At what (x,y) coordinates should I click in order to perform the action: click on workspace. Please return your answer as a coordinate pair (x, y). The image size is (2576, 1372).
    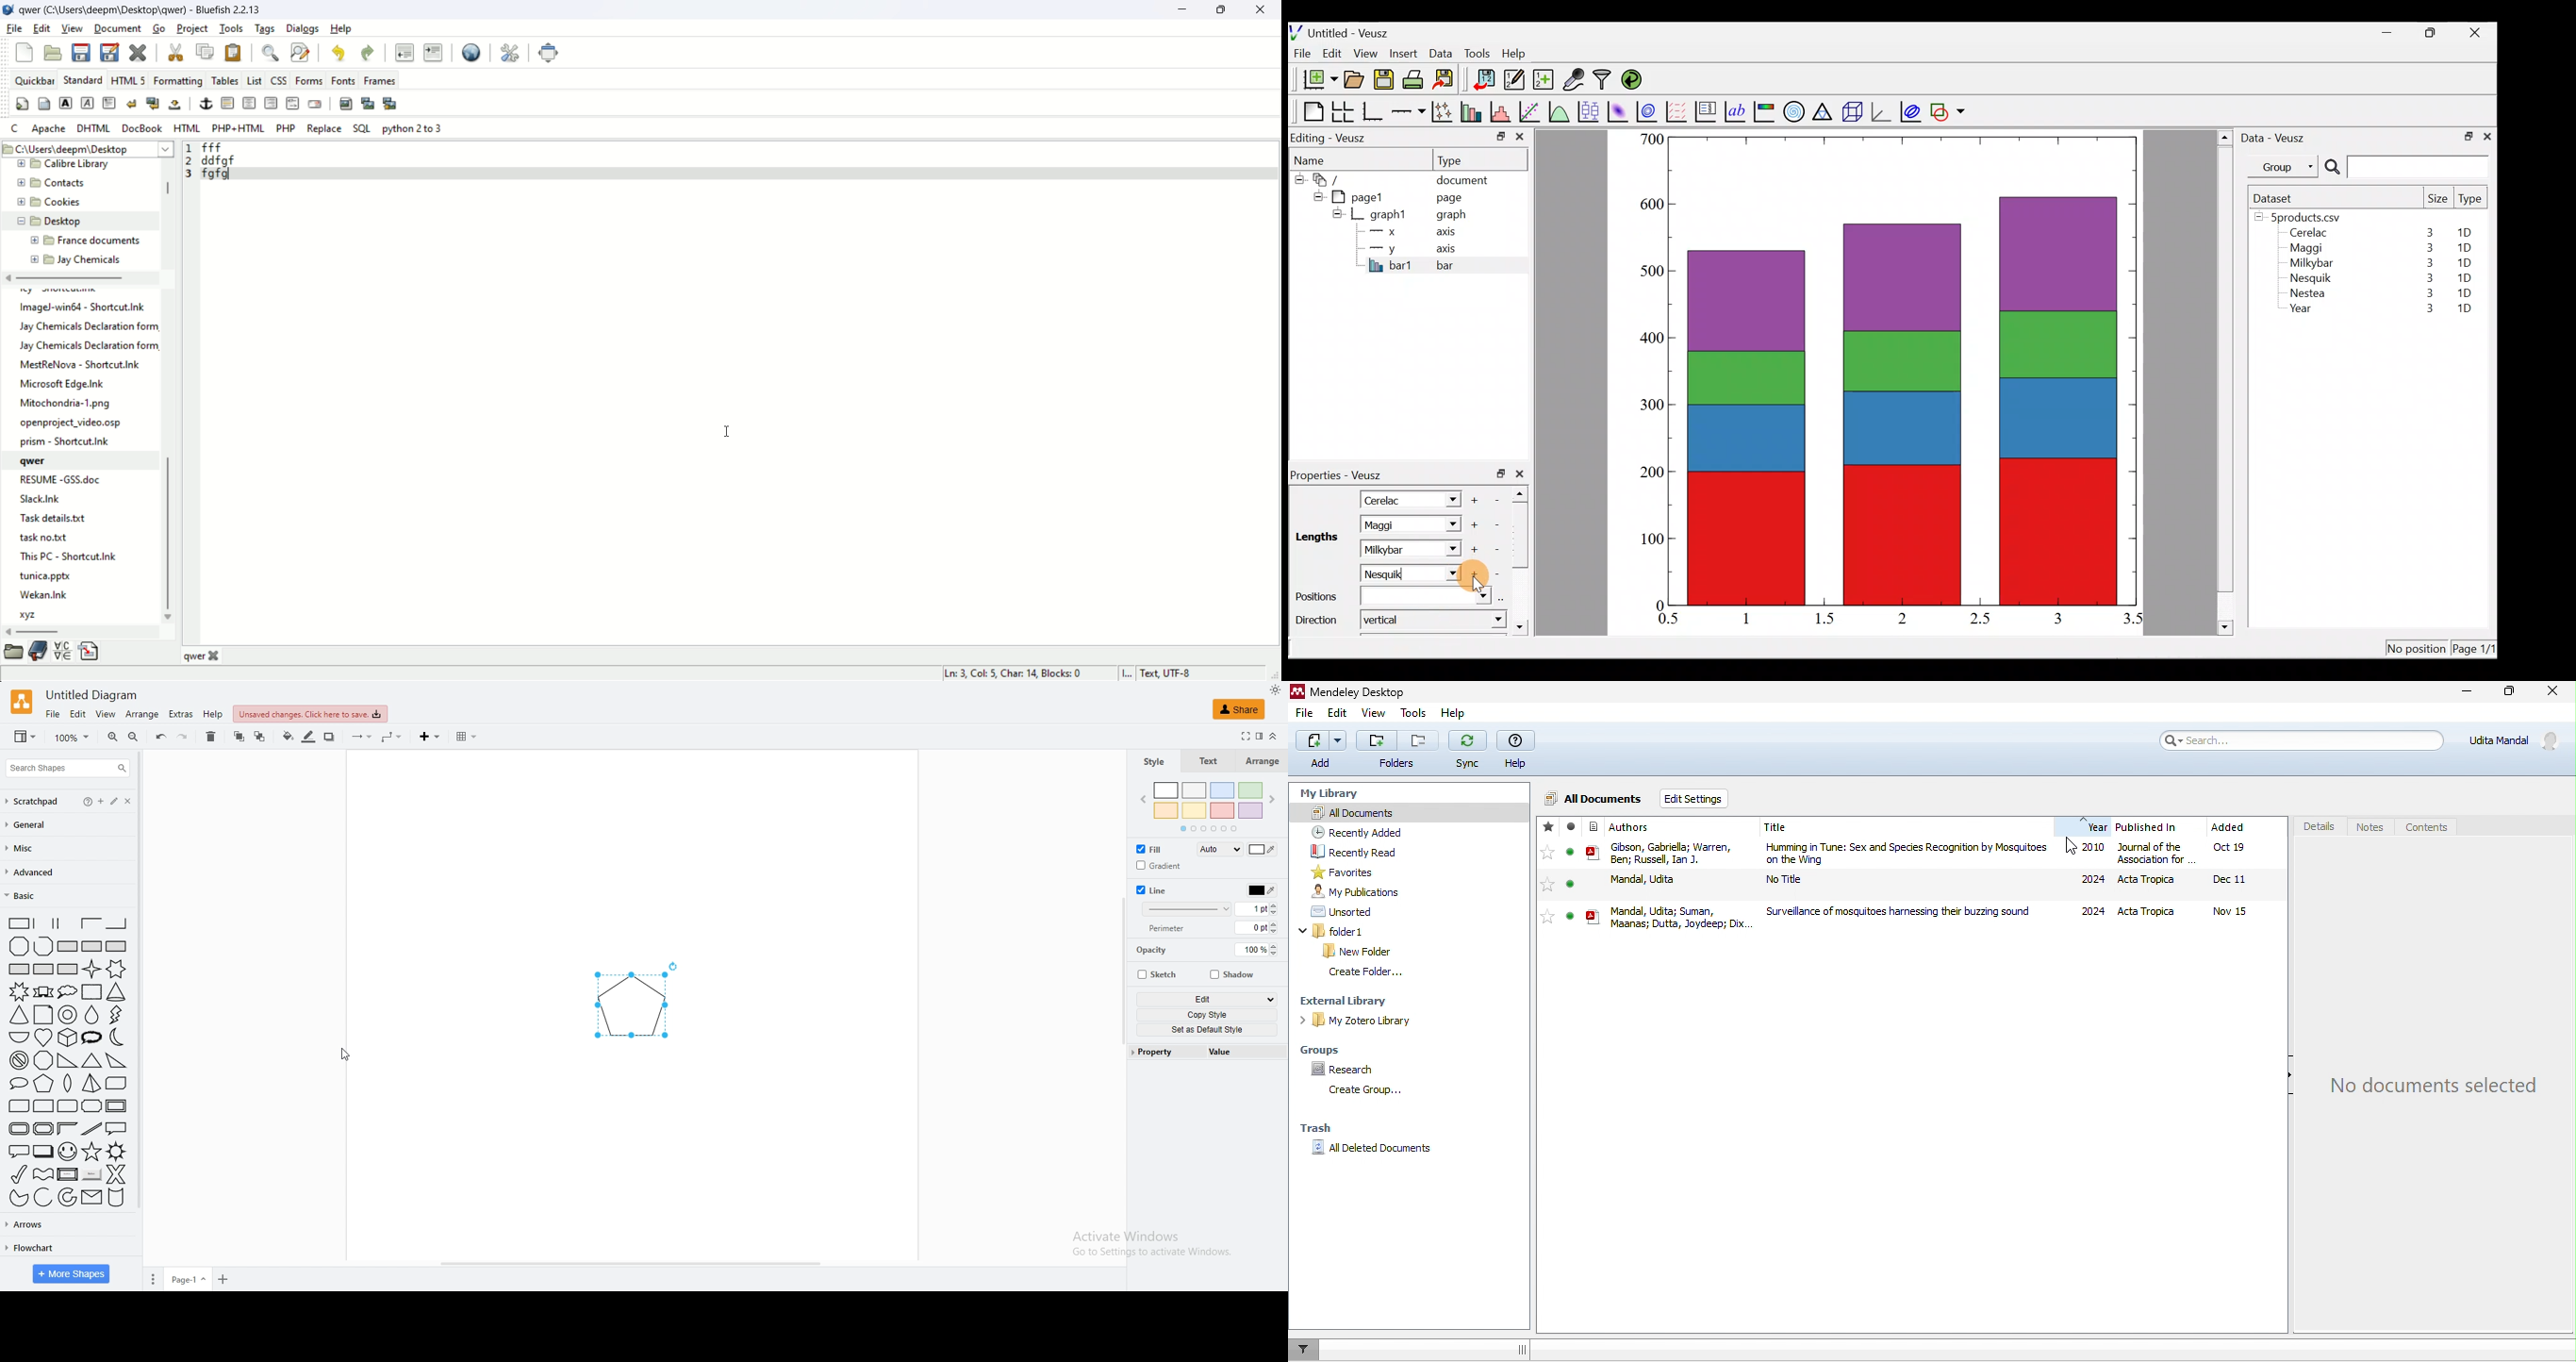
    Looking at the image, I should click on (739, 393).